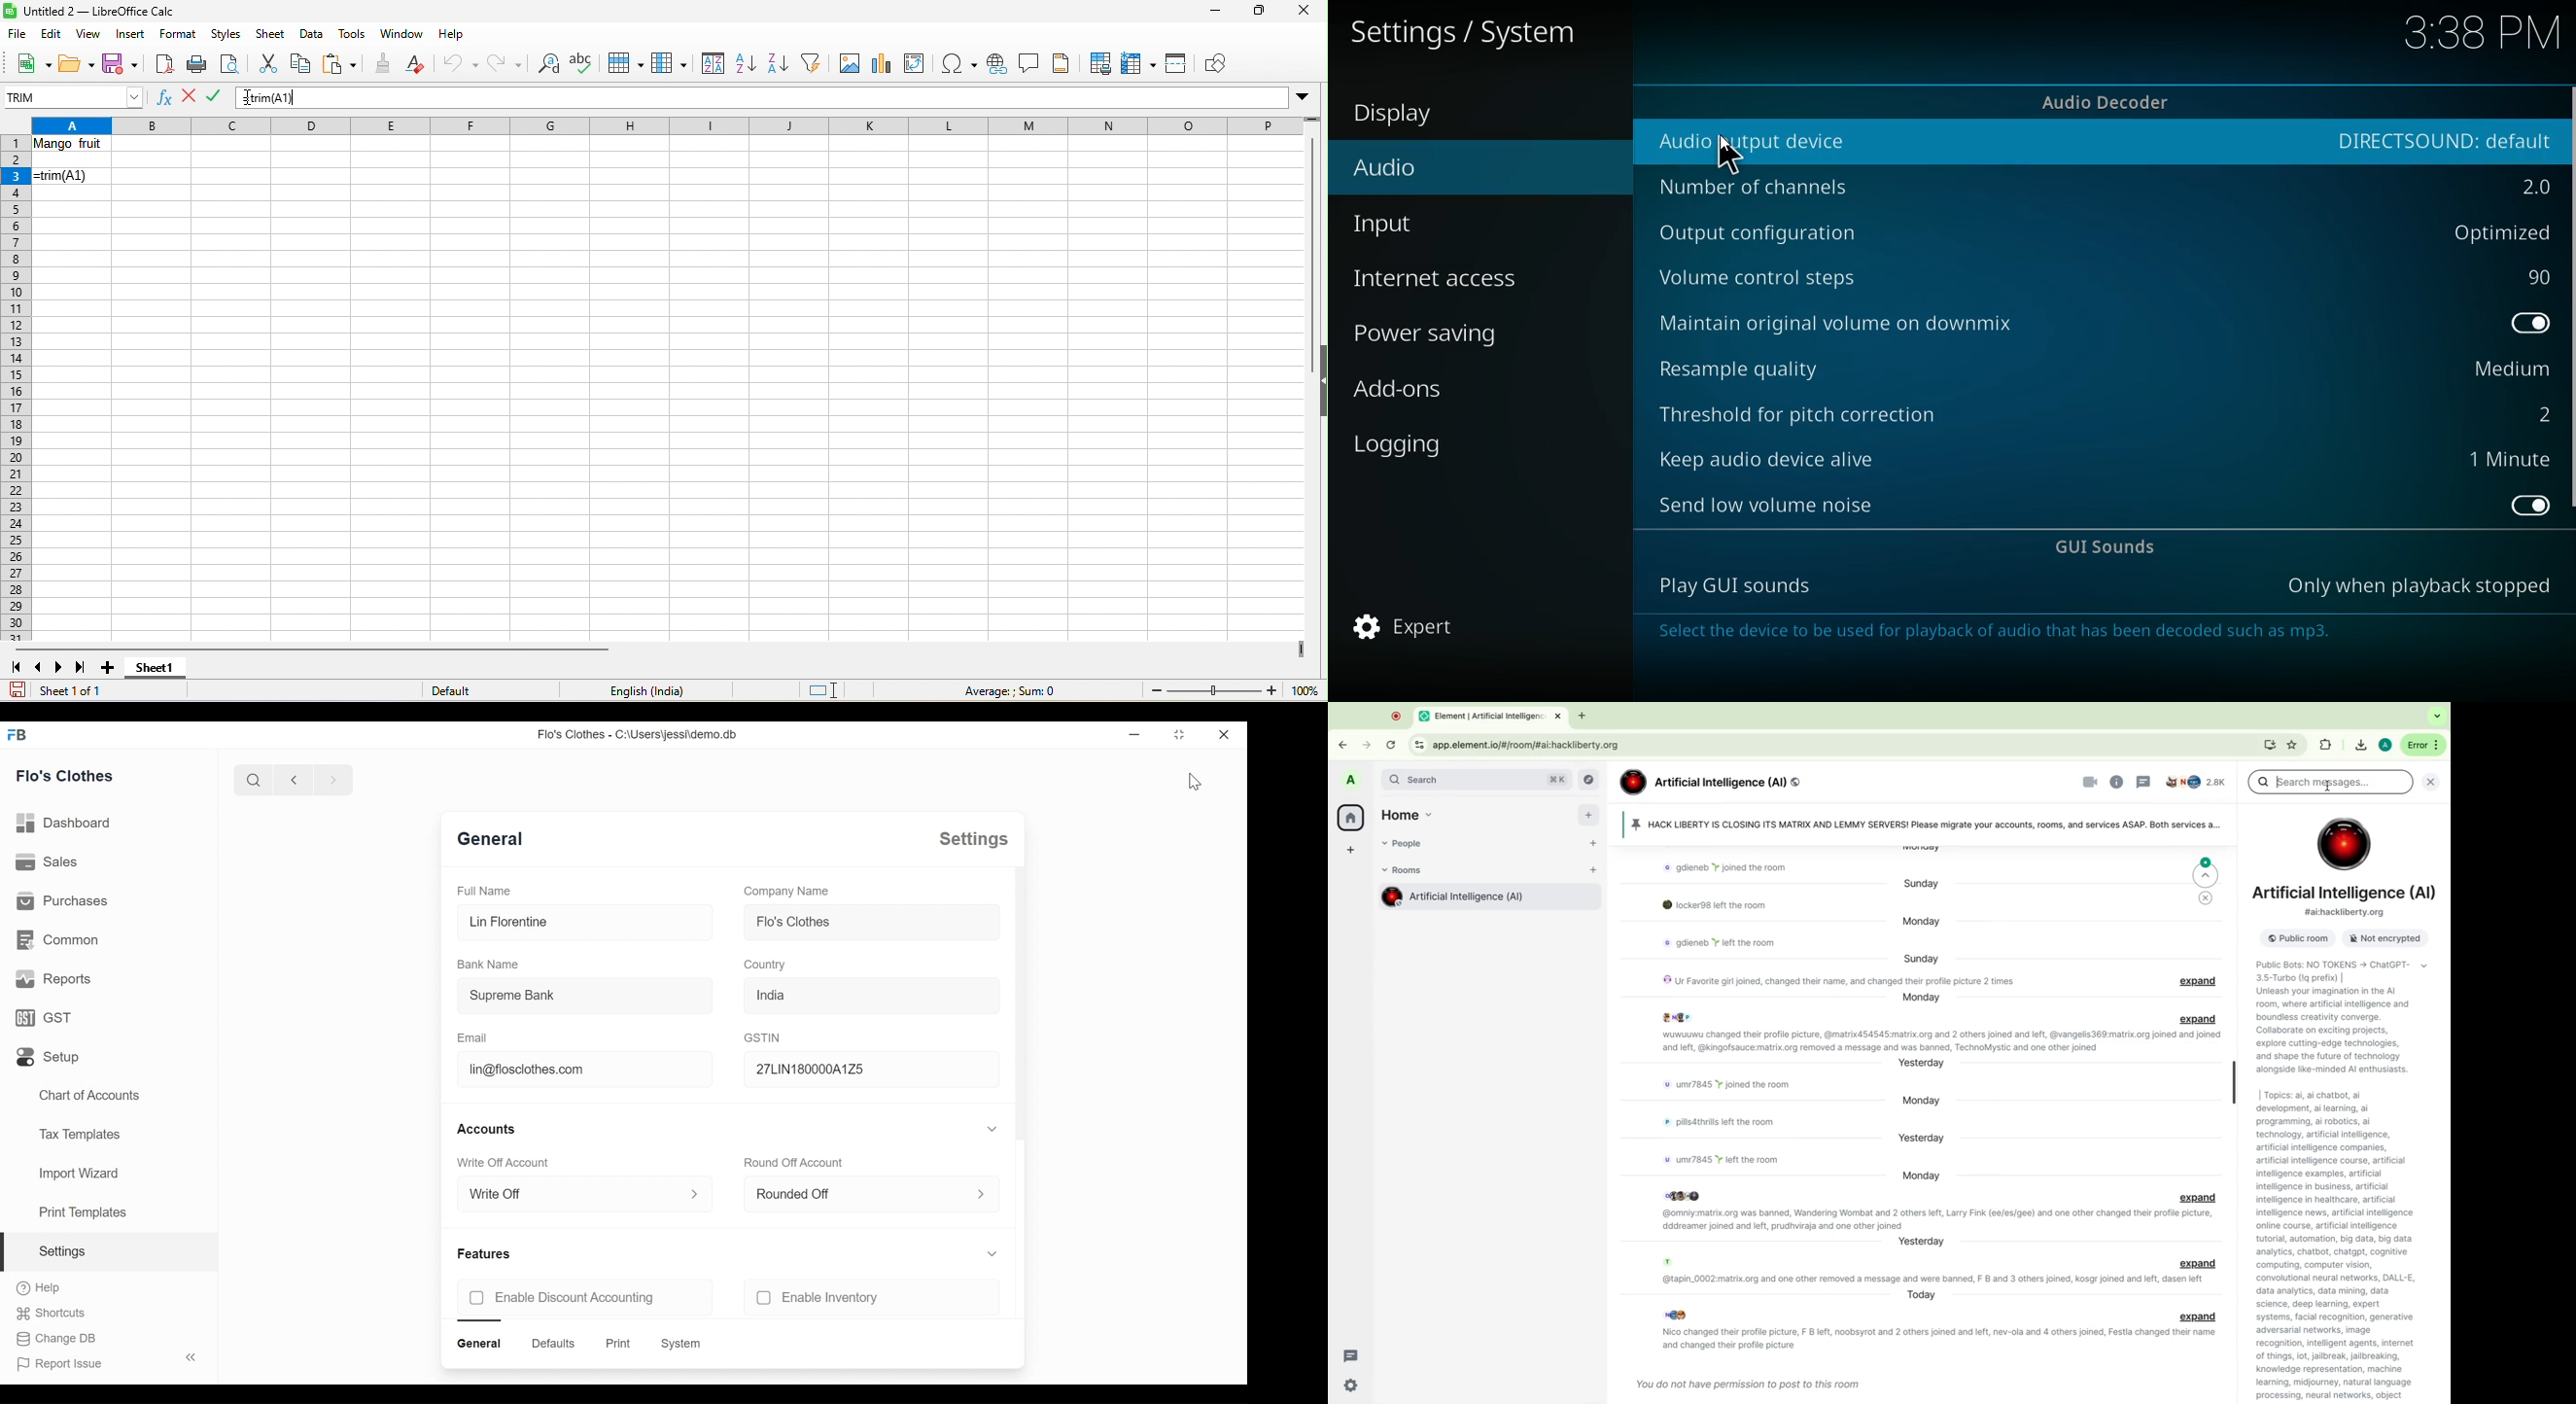  I want to click on common, so click(57, 940).